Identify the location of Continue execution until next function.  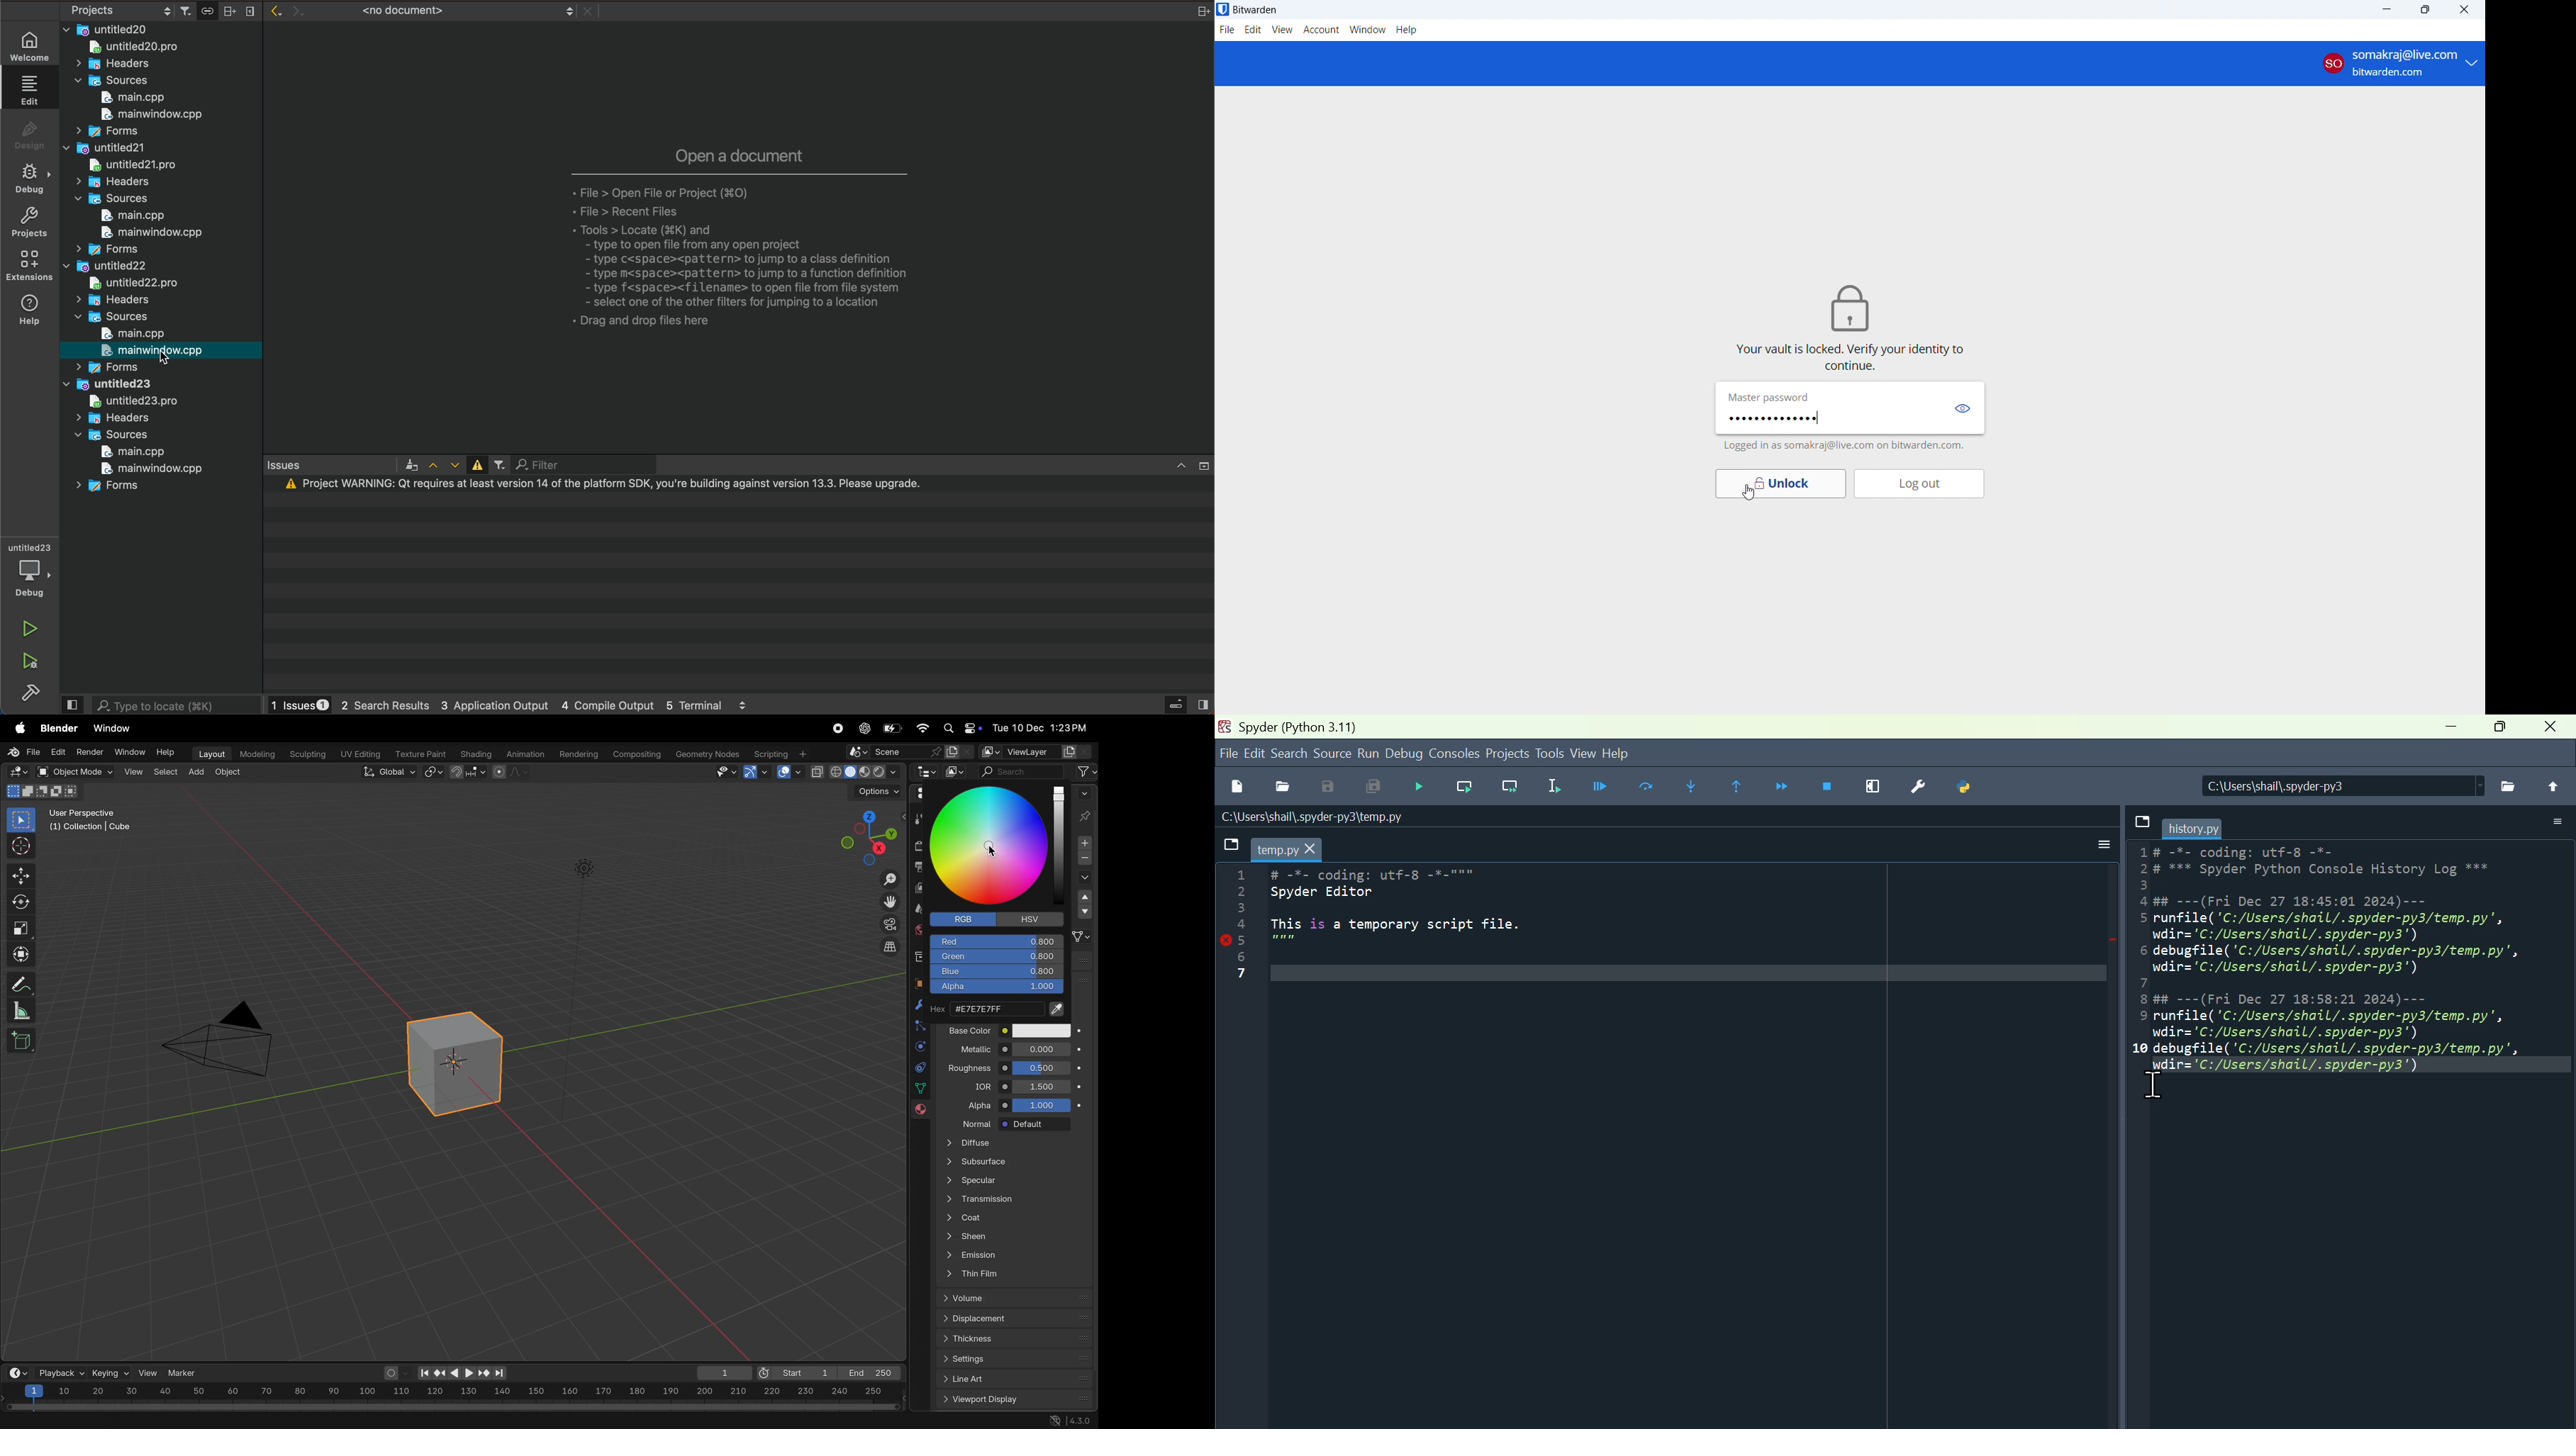
(1788, 788).